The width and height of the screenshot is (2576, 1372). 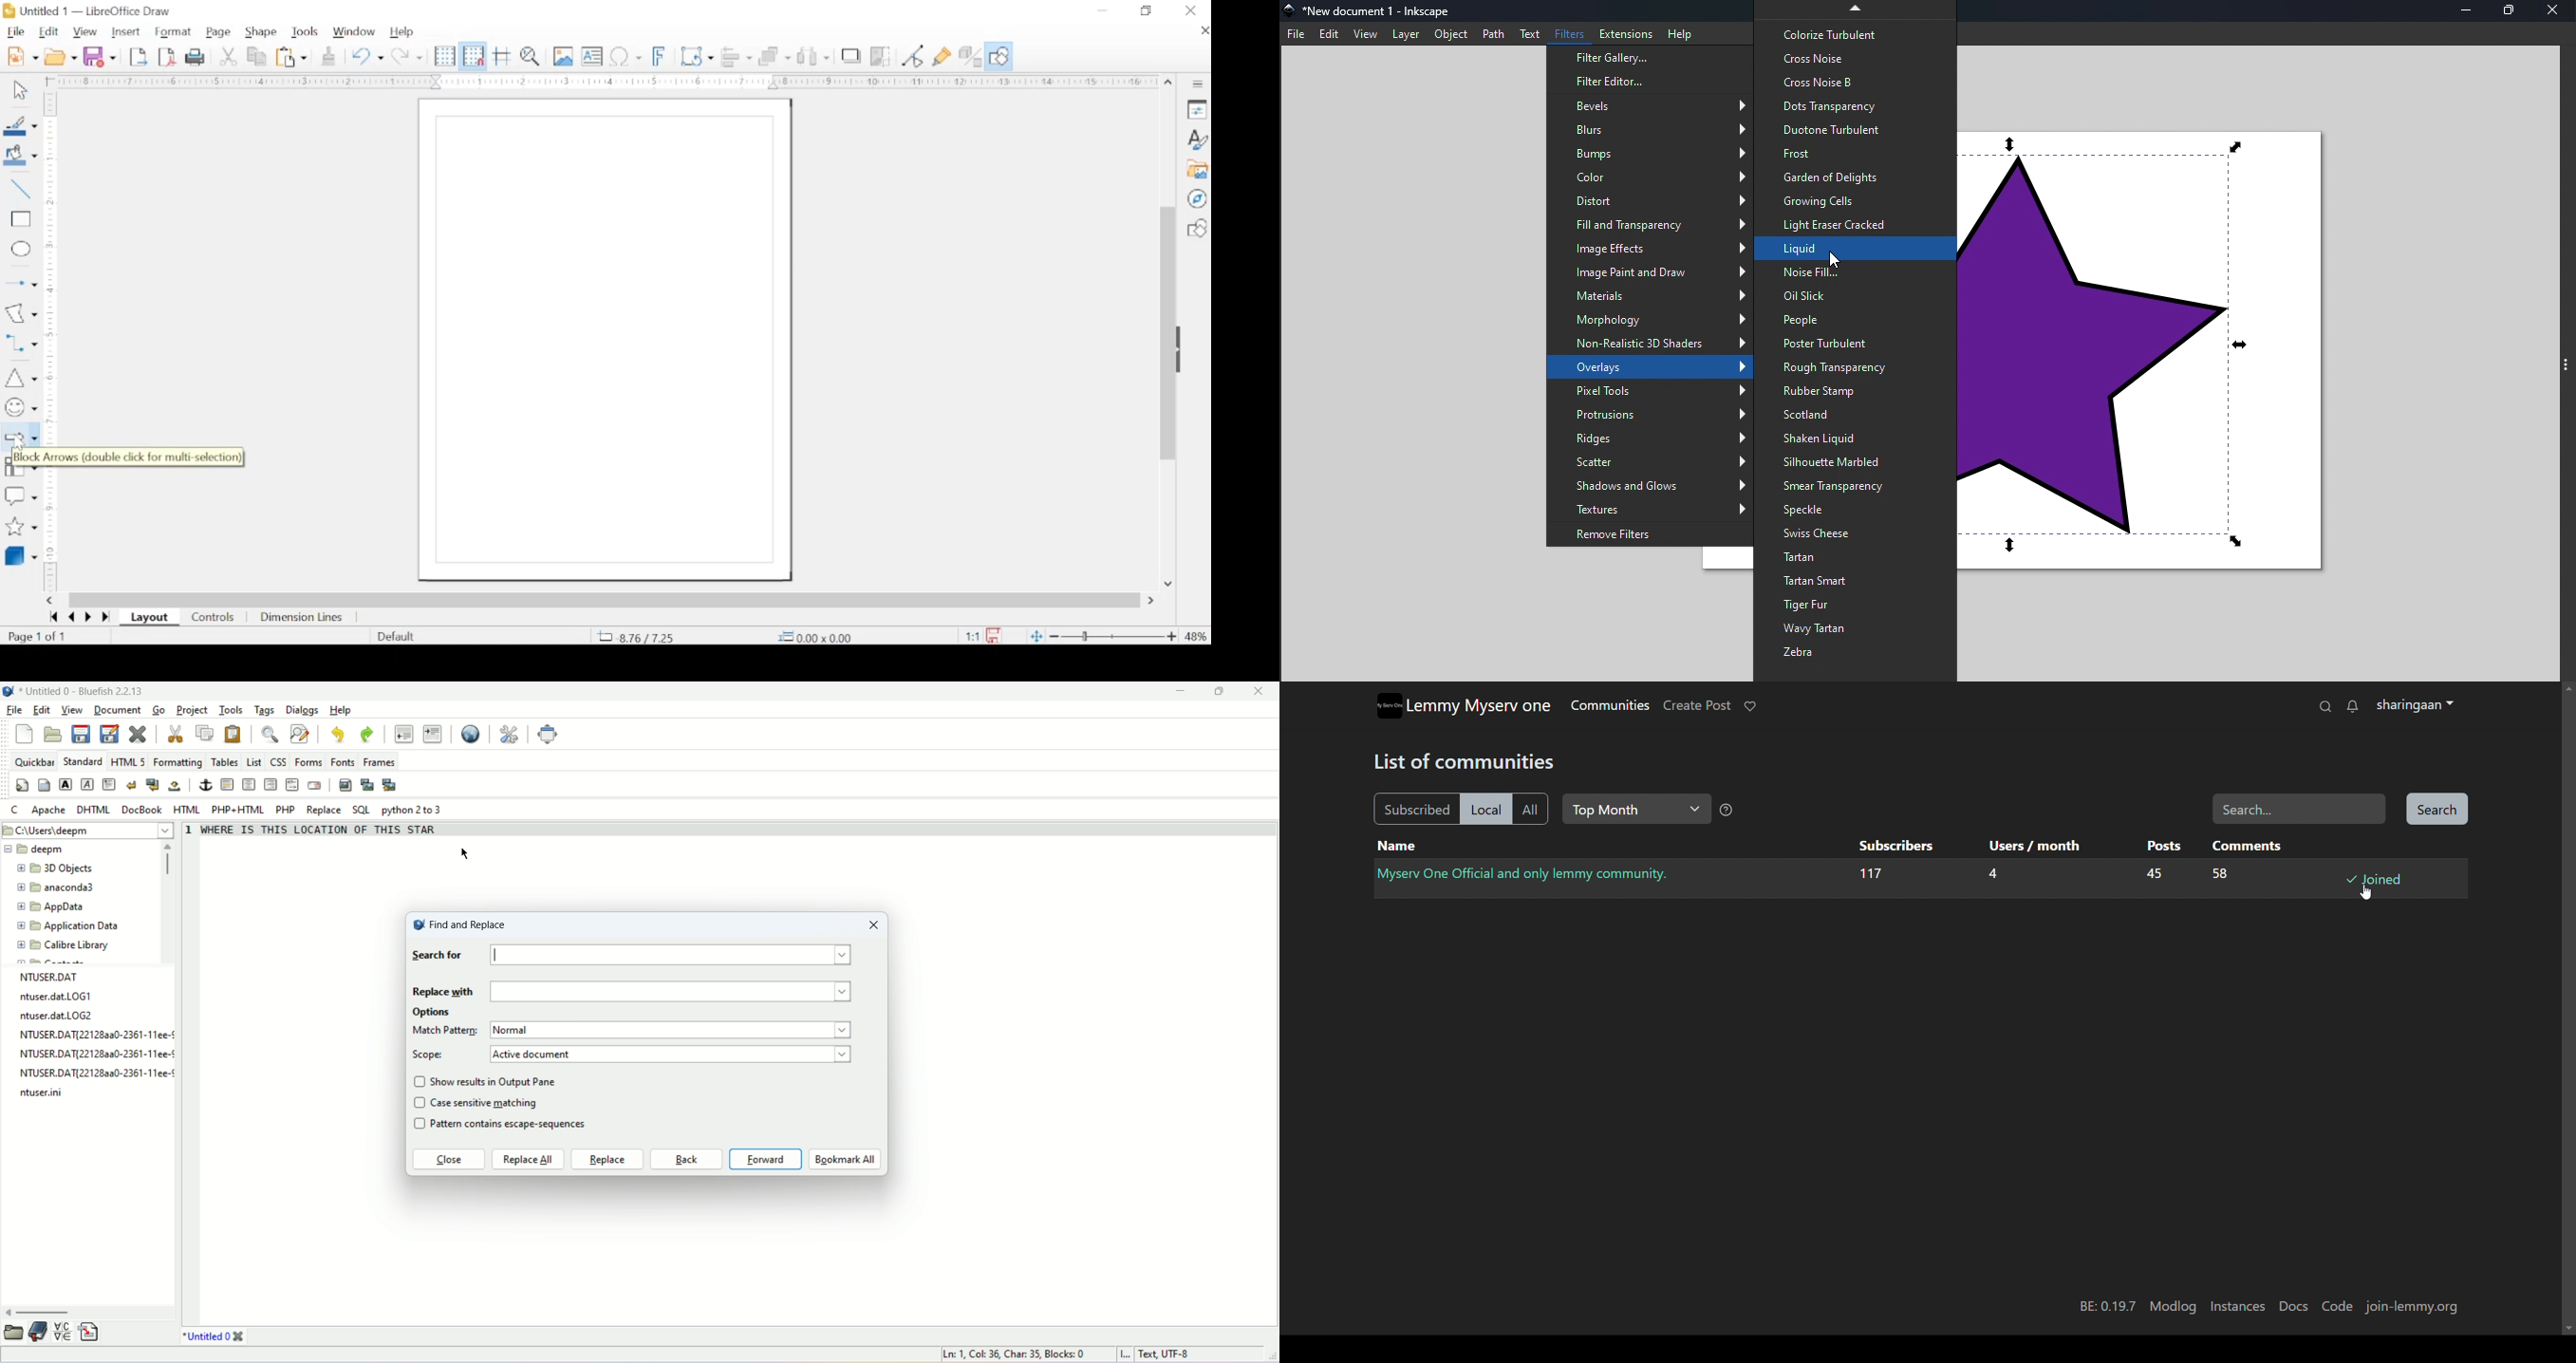 I want to click on show results in Output pane, so click(x=497, y=1081).